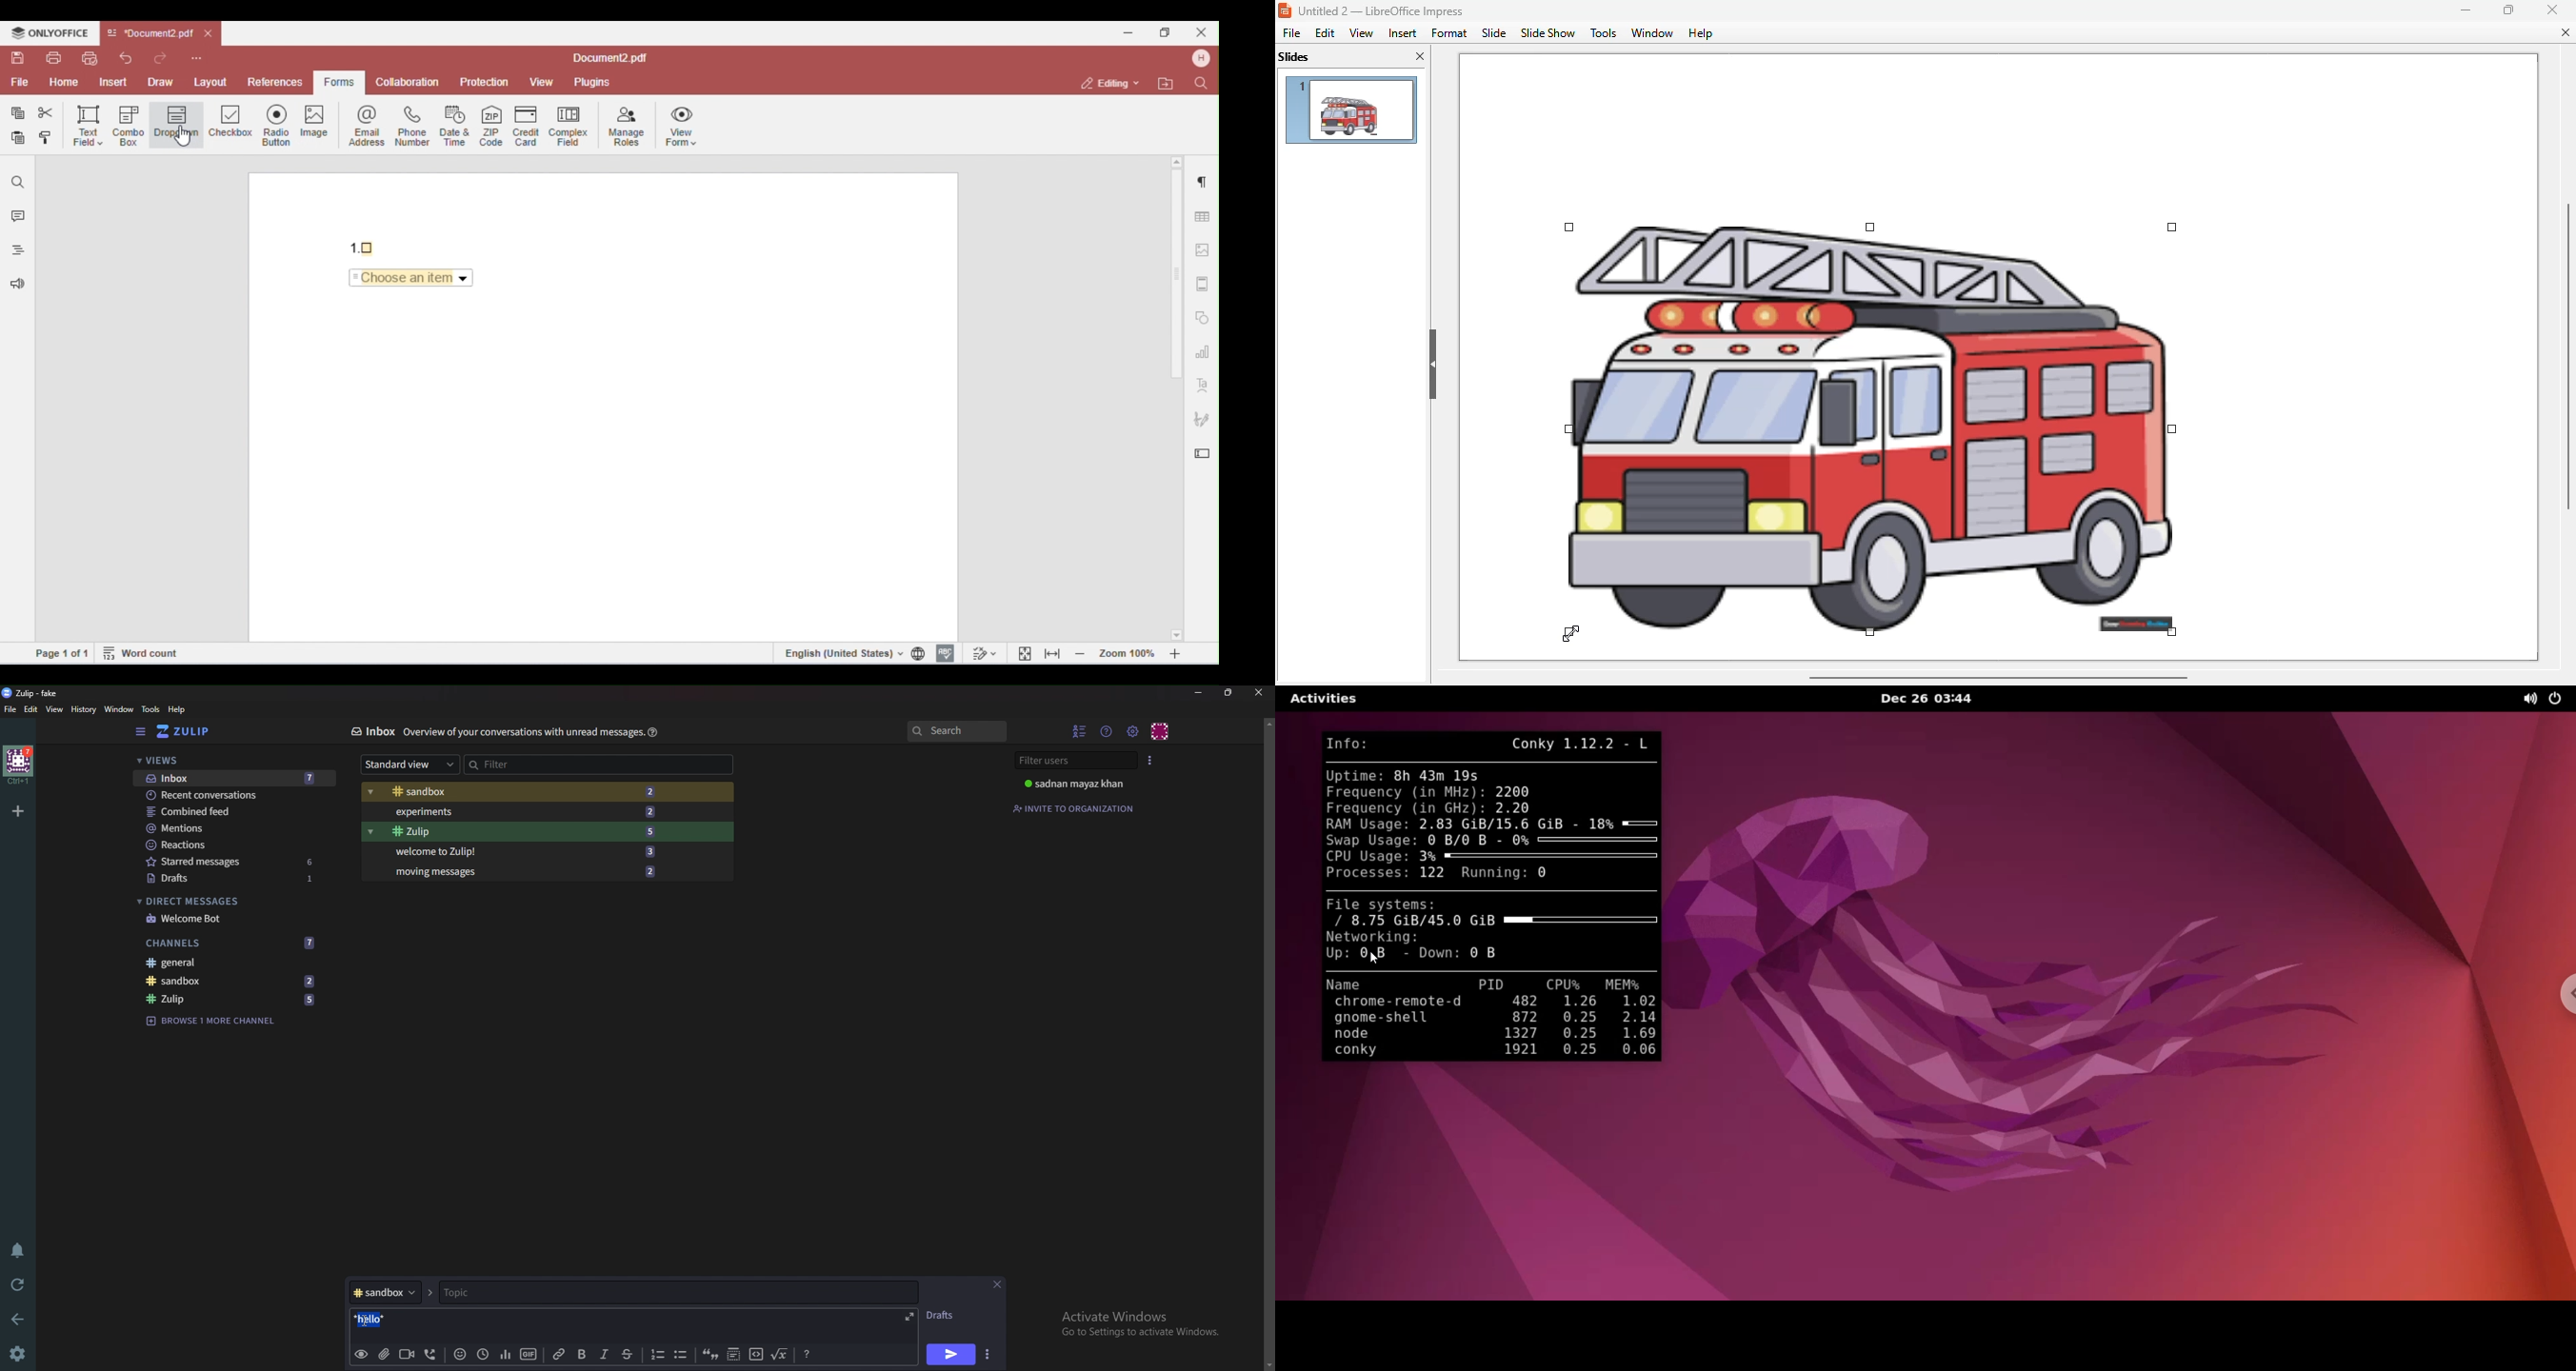 The image size is (2576, 1372). What do you see at coordinates (583, 1293) in the screenshot?
I see `topic` at bounding box center [583, 1293].